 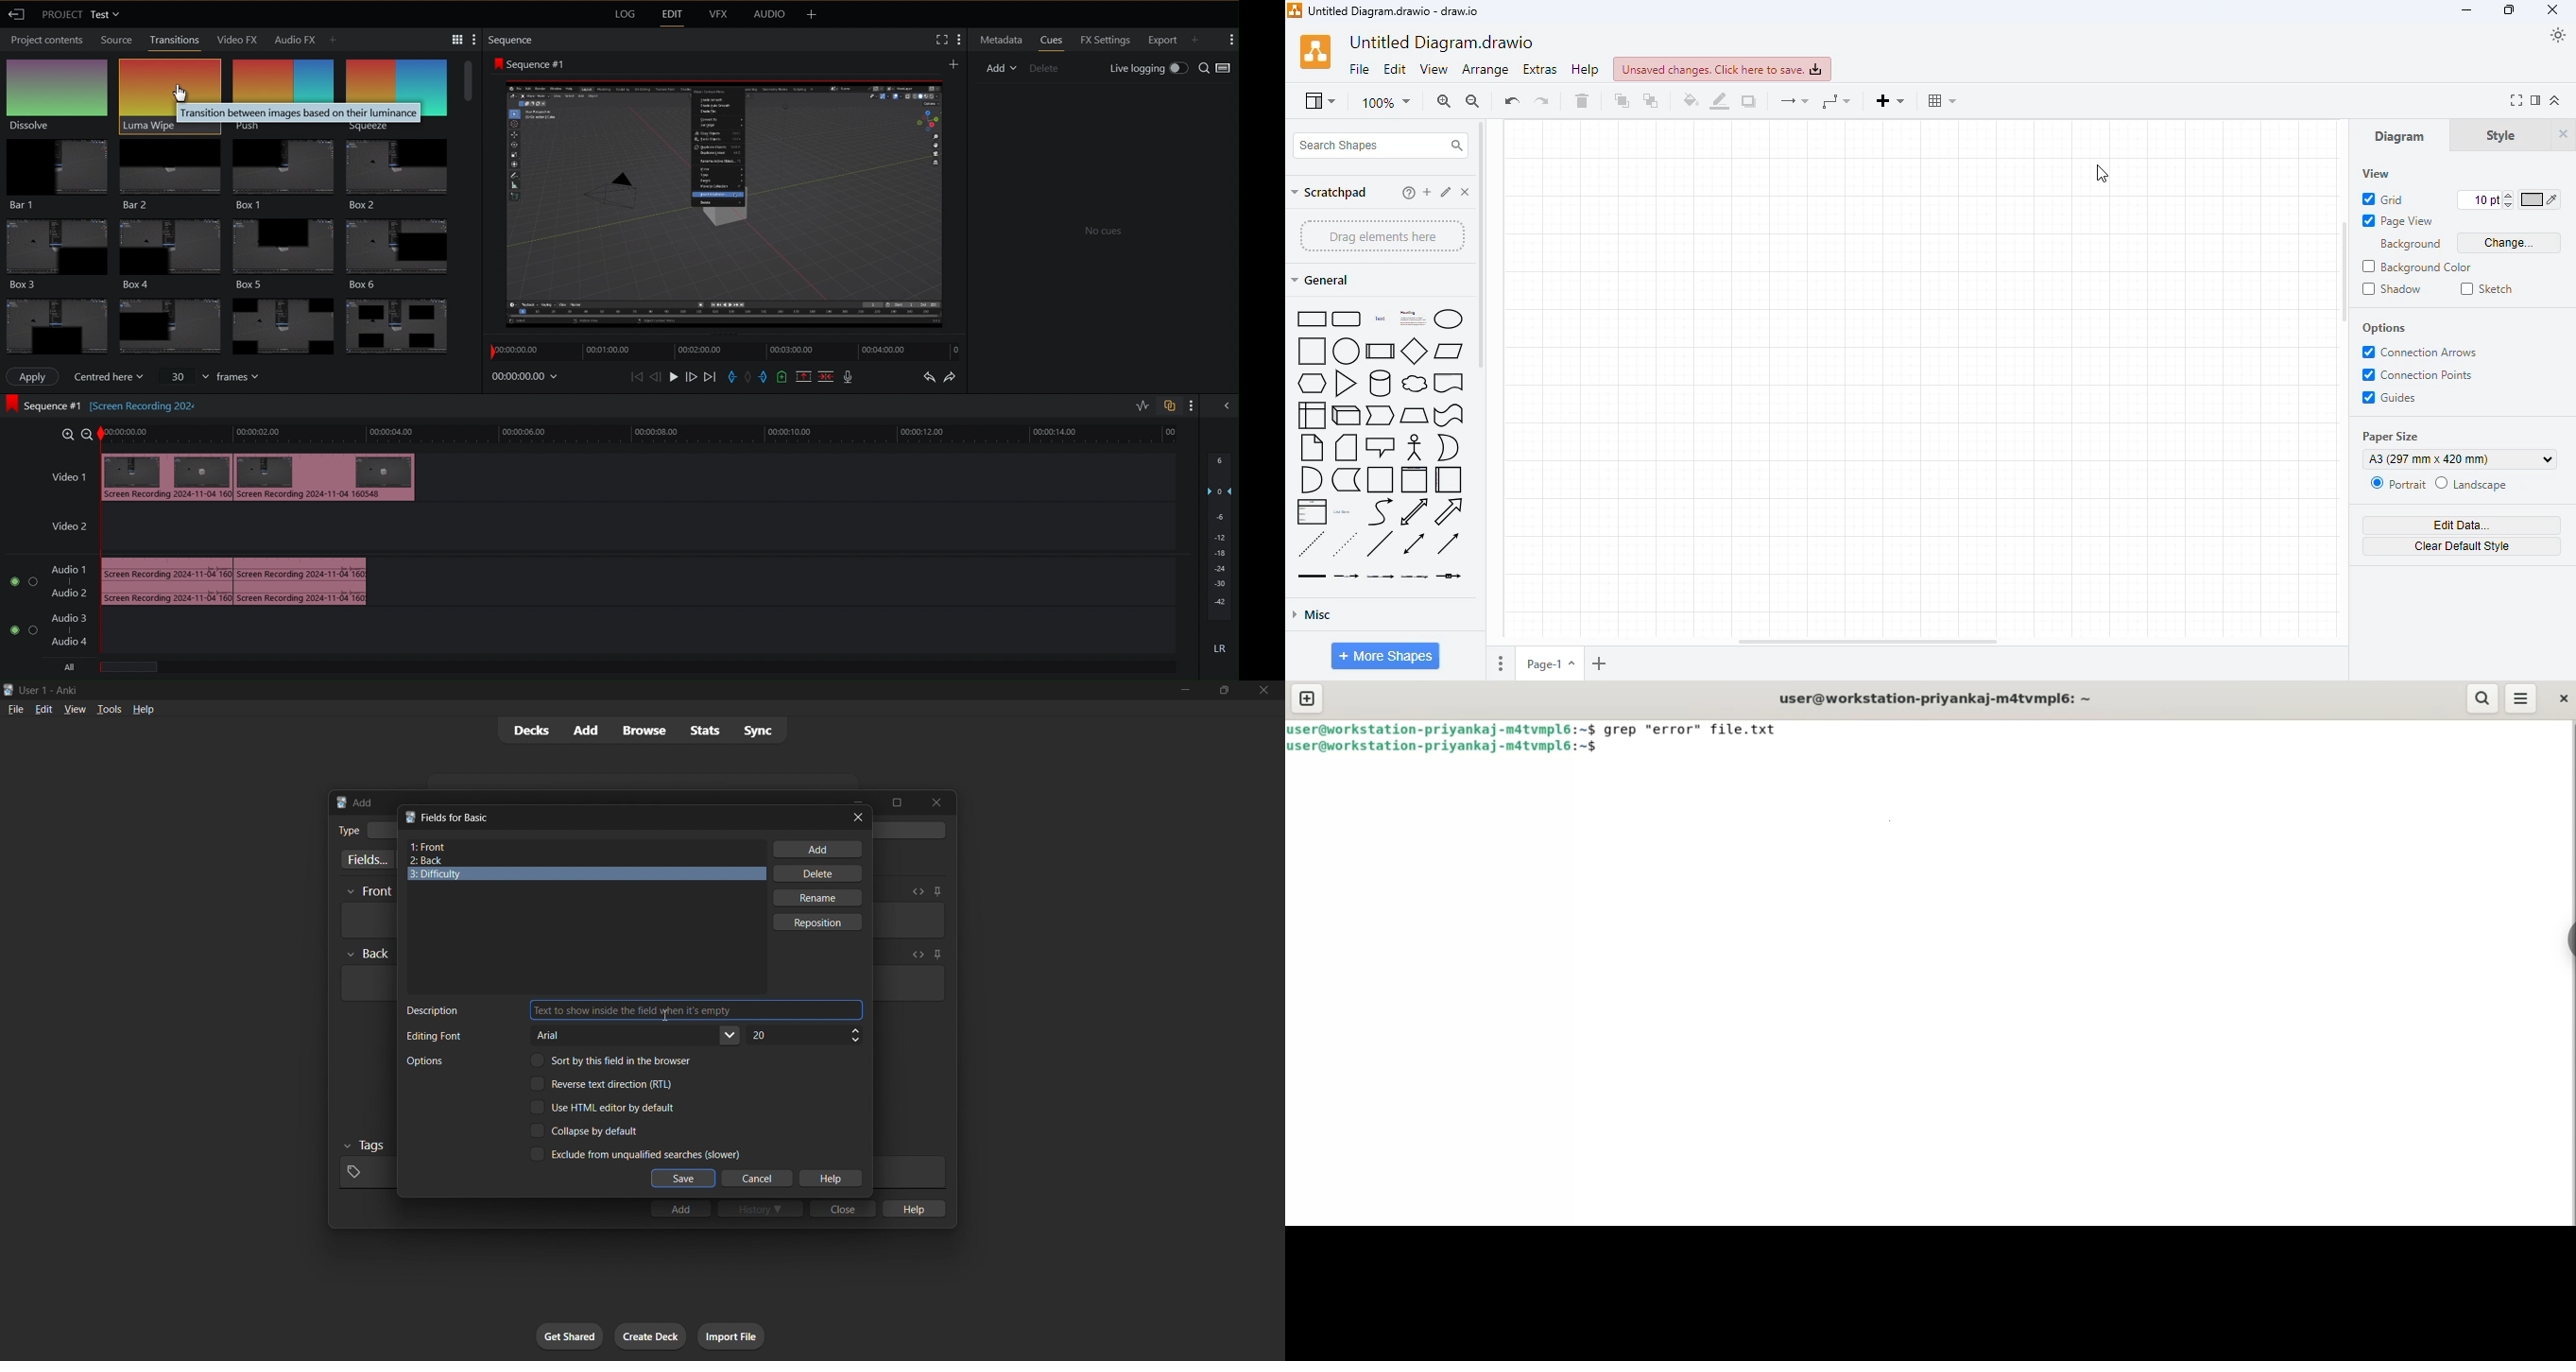 I want to click on VFX, so click(x=717, y=17).